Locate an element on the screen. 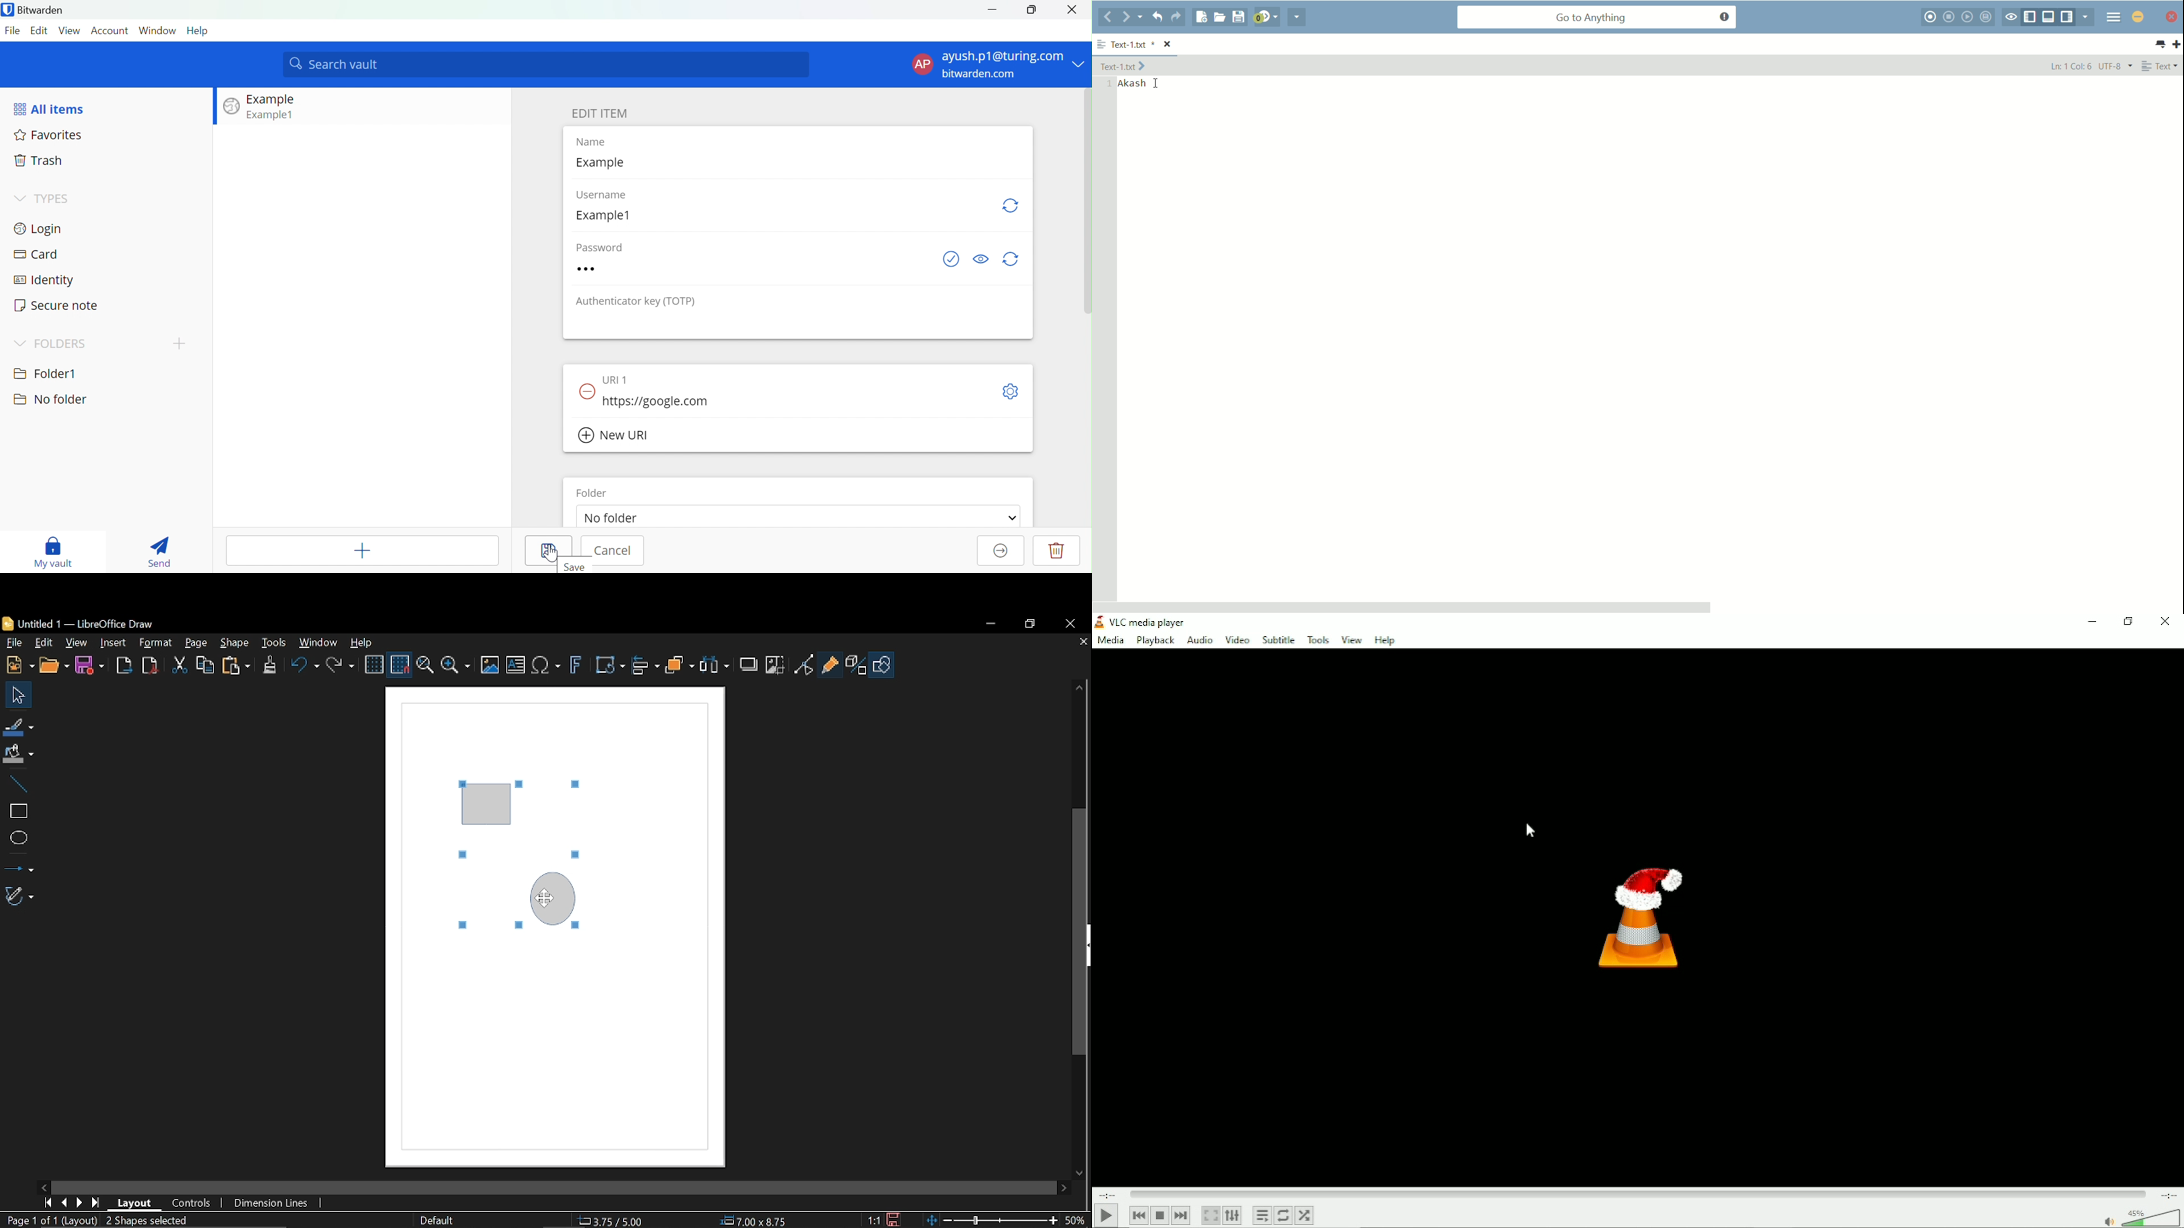 This screenshot has height=1232, width=2184. Cursor is located at coordinates (552, 553).